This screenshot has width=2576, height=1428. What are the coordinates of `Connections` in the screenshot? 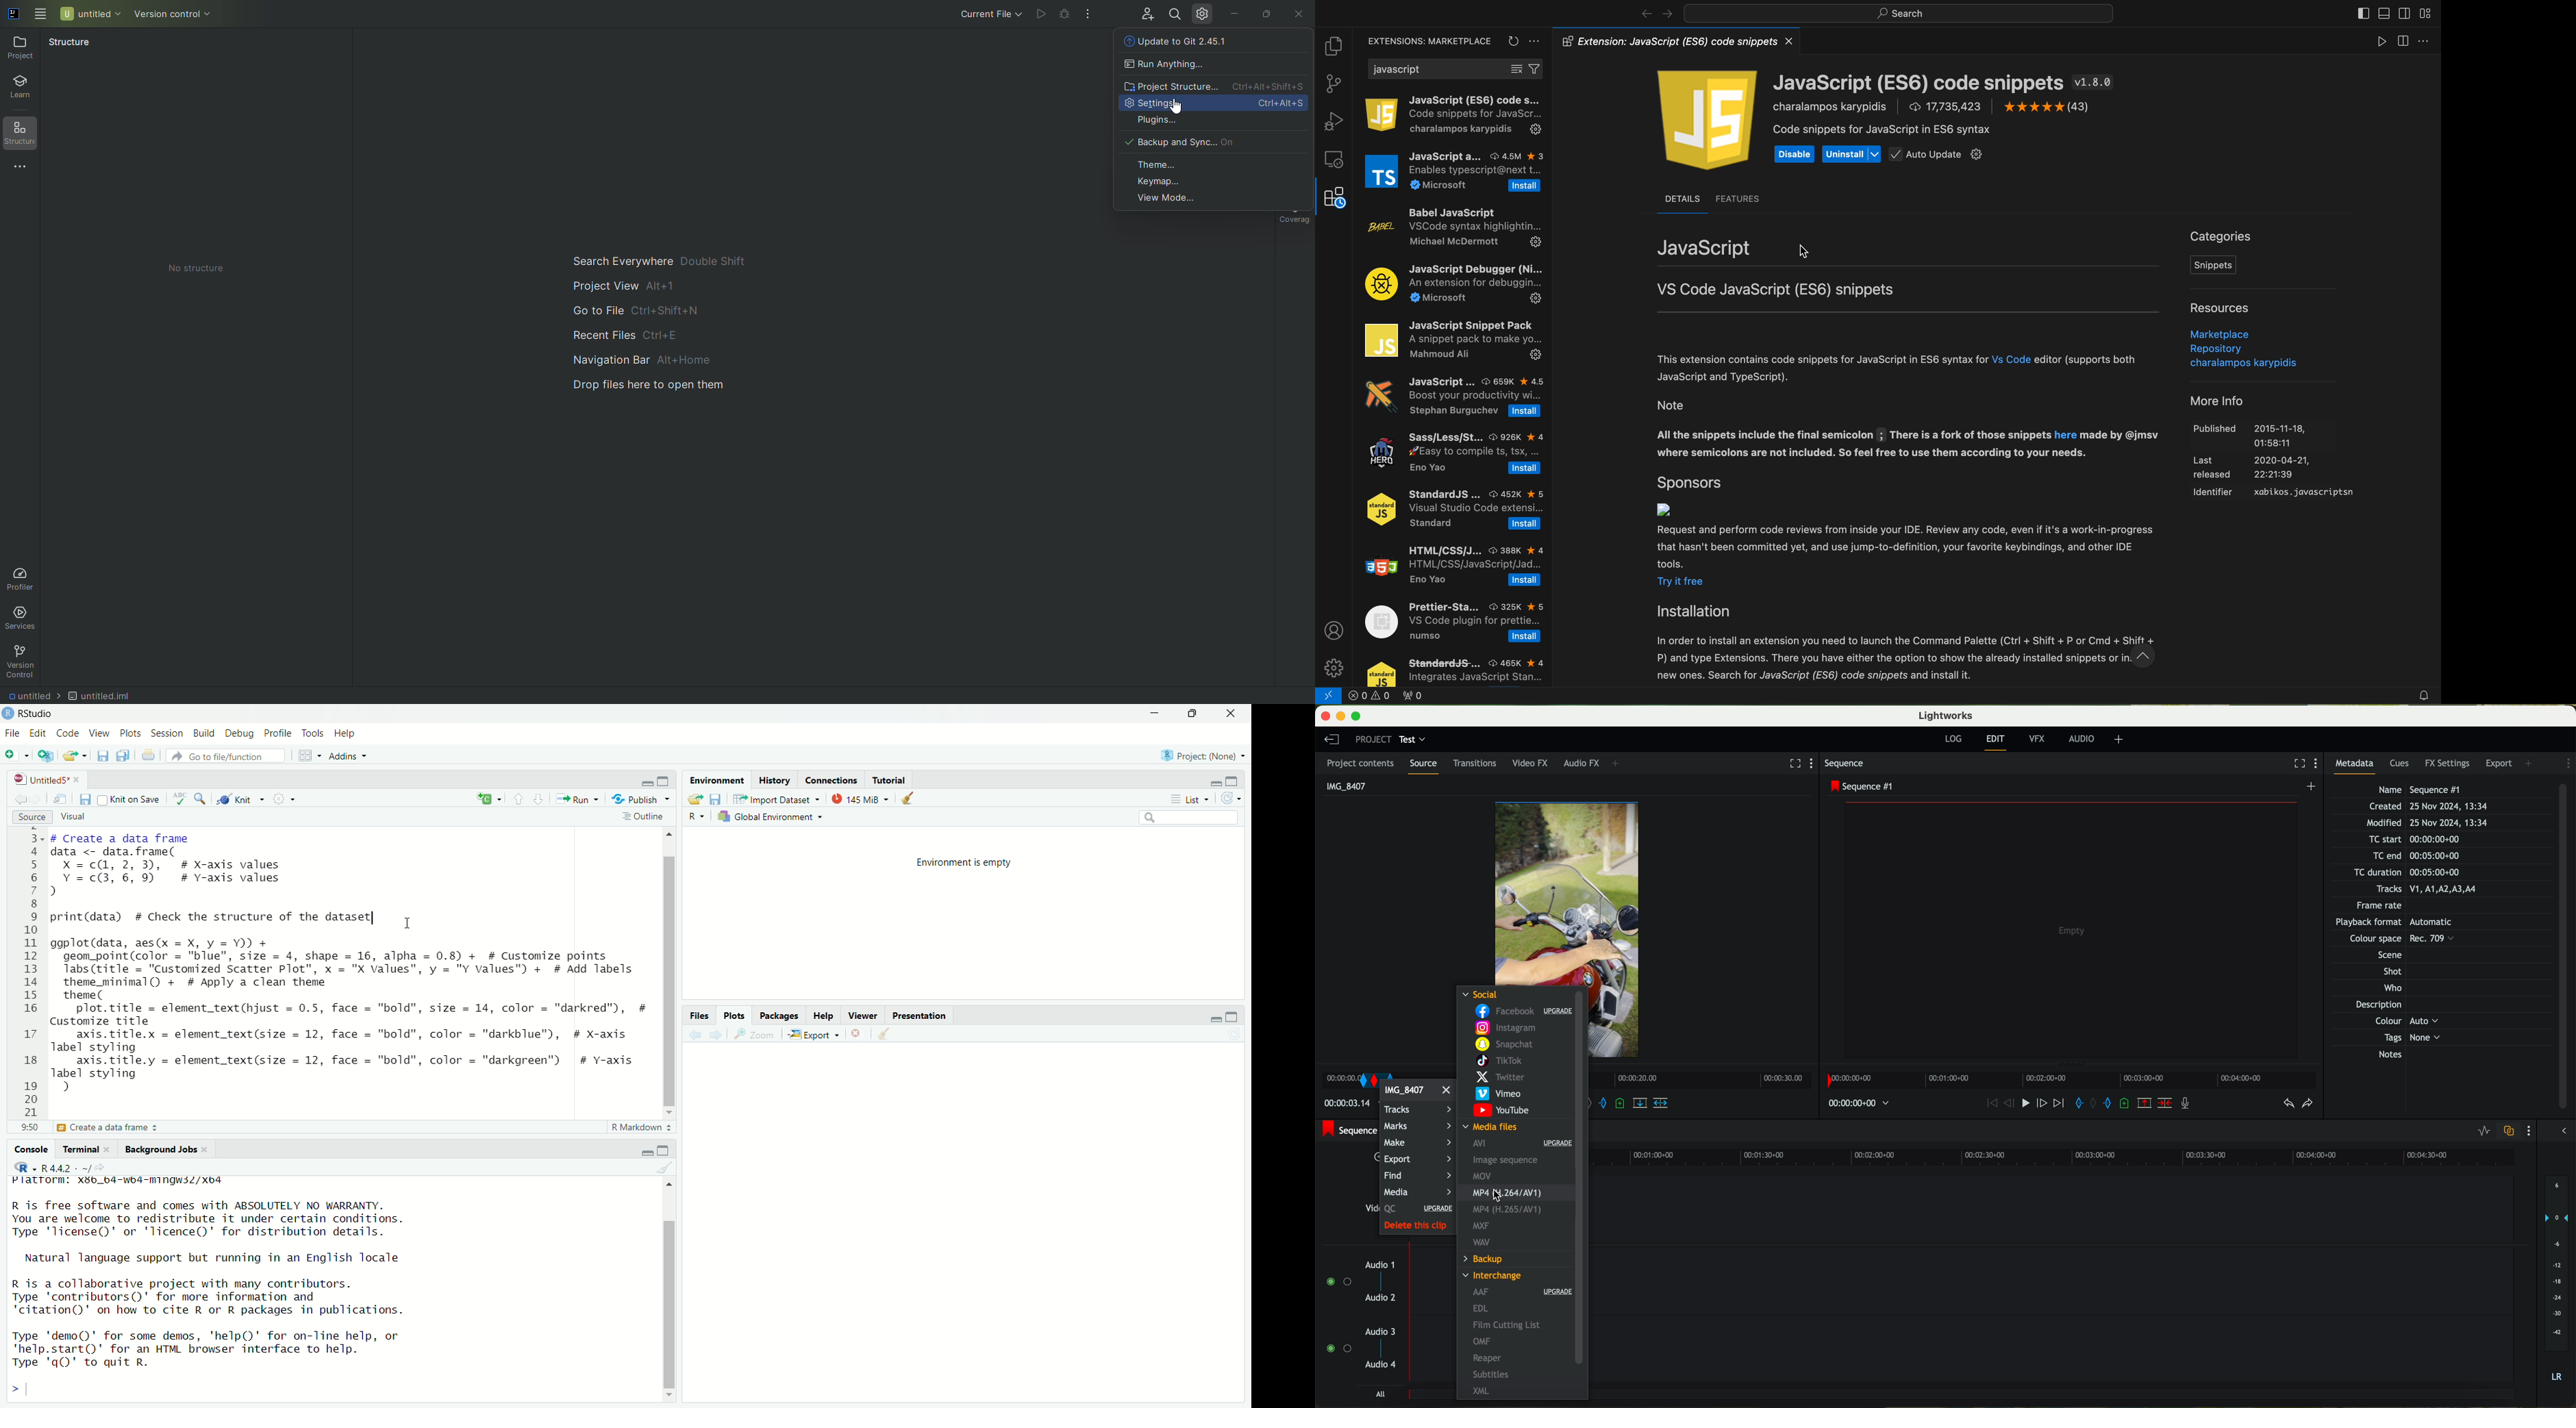 It's located at (832, 782).